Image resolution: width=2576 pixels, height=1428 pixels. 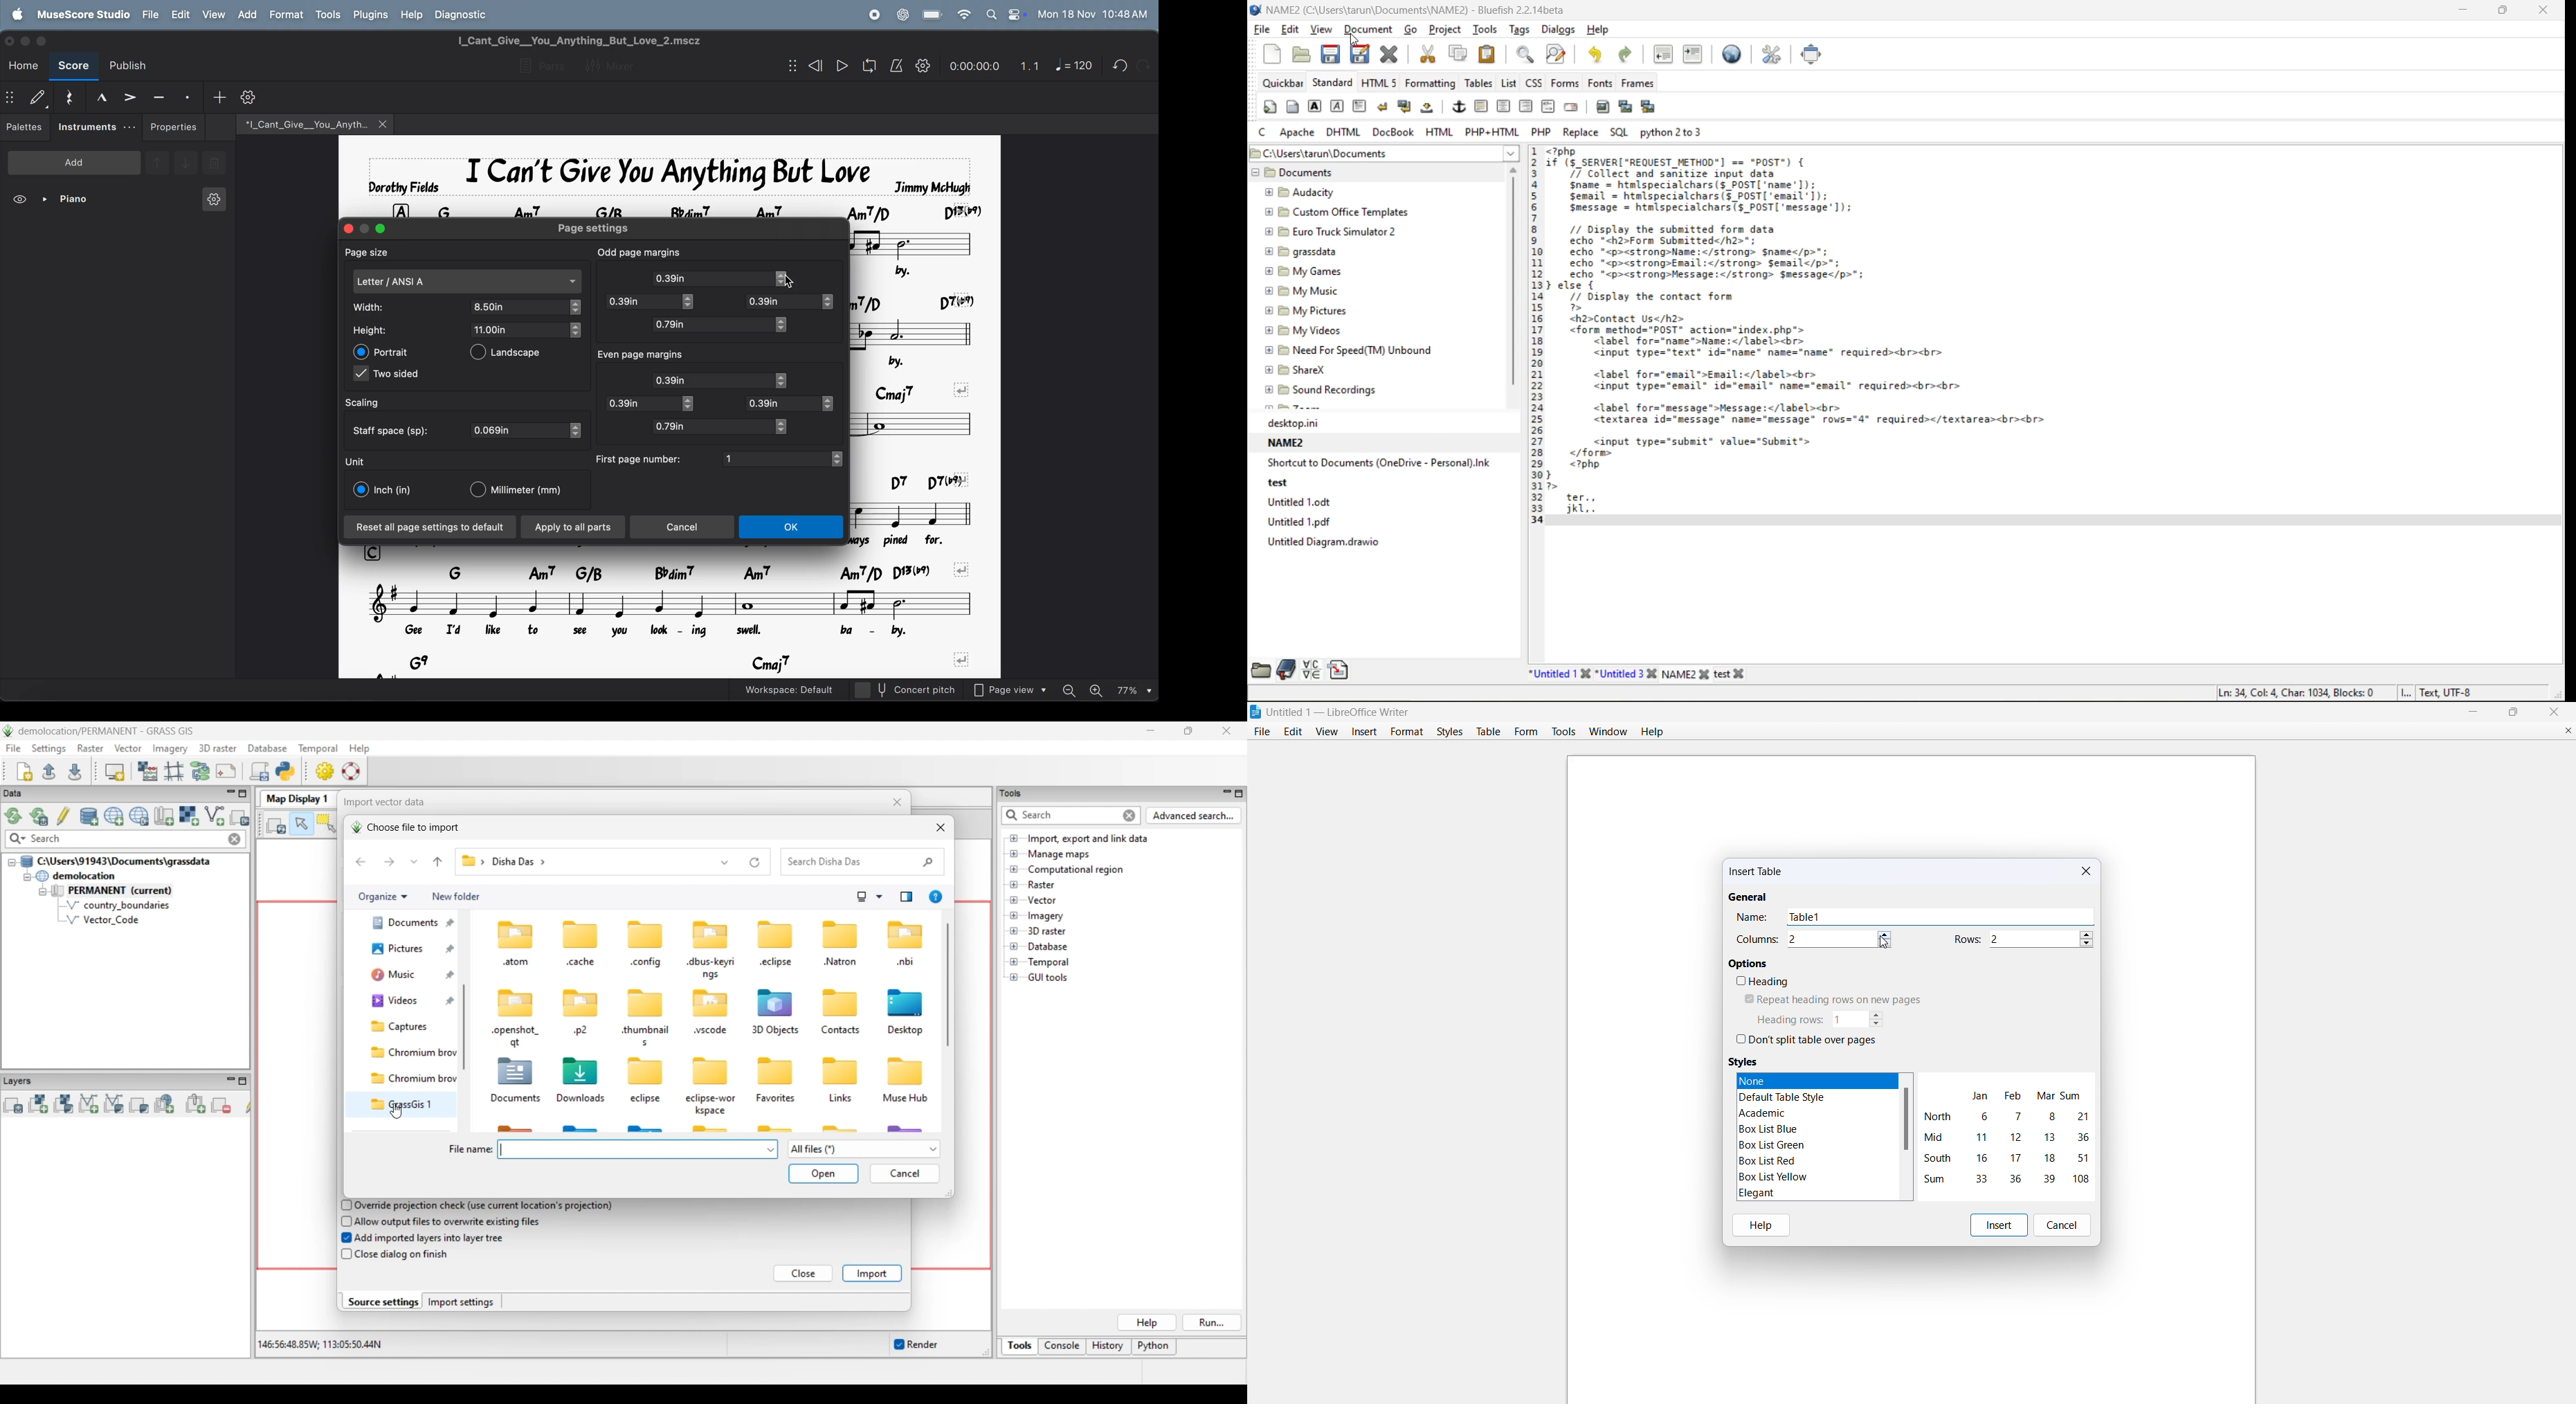 I want to click on odd page margins, so click(x=640, y=251).